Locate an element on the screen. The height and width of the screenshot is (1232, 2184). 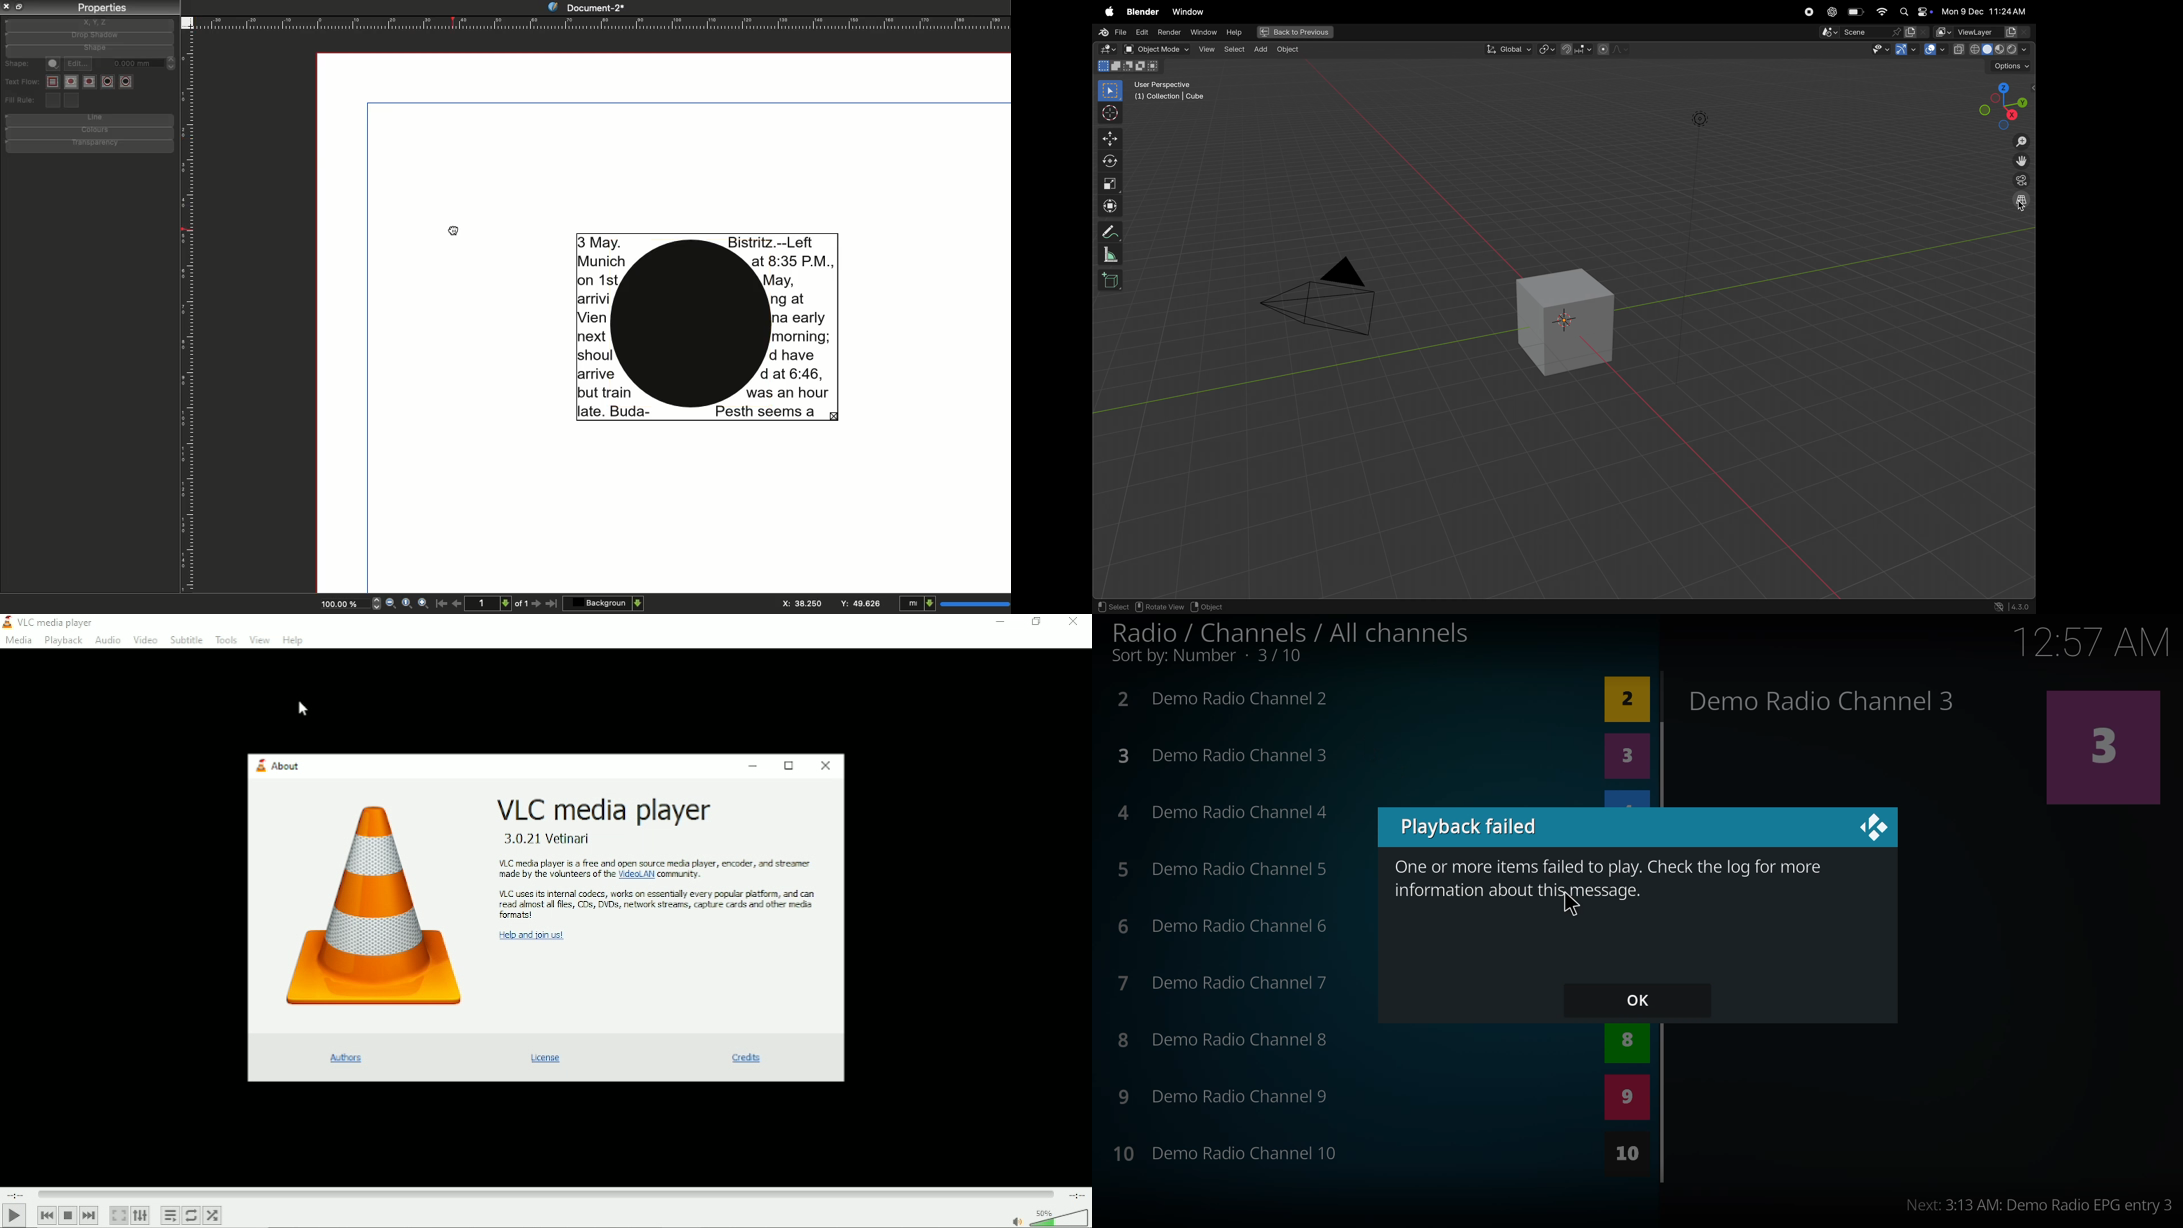
cursor is located at coordinates (1574, 905).